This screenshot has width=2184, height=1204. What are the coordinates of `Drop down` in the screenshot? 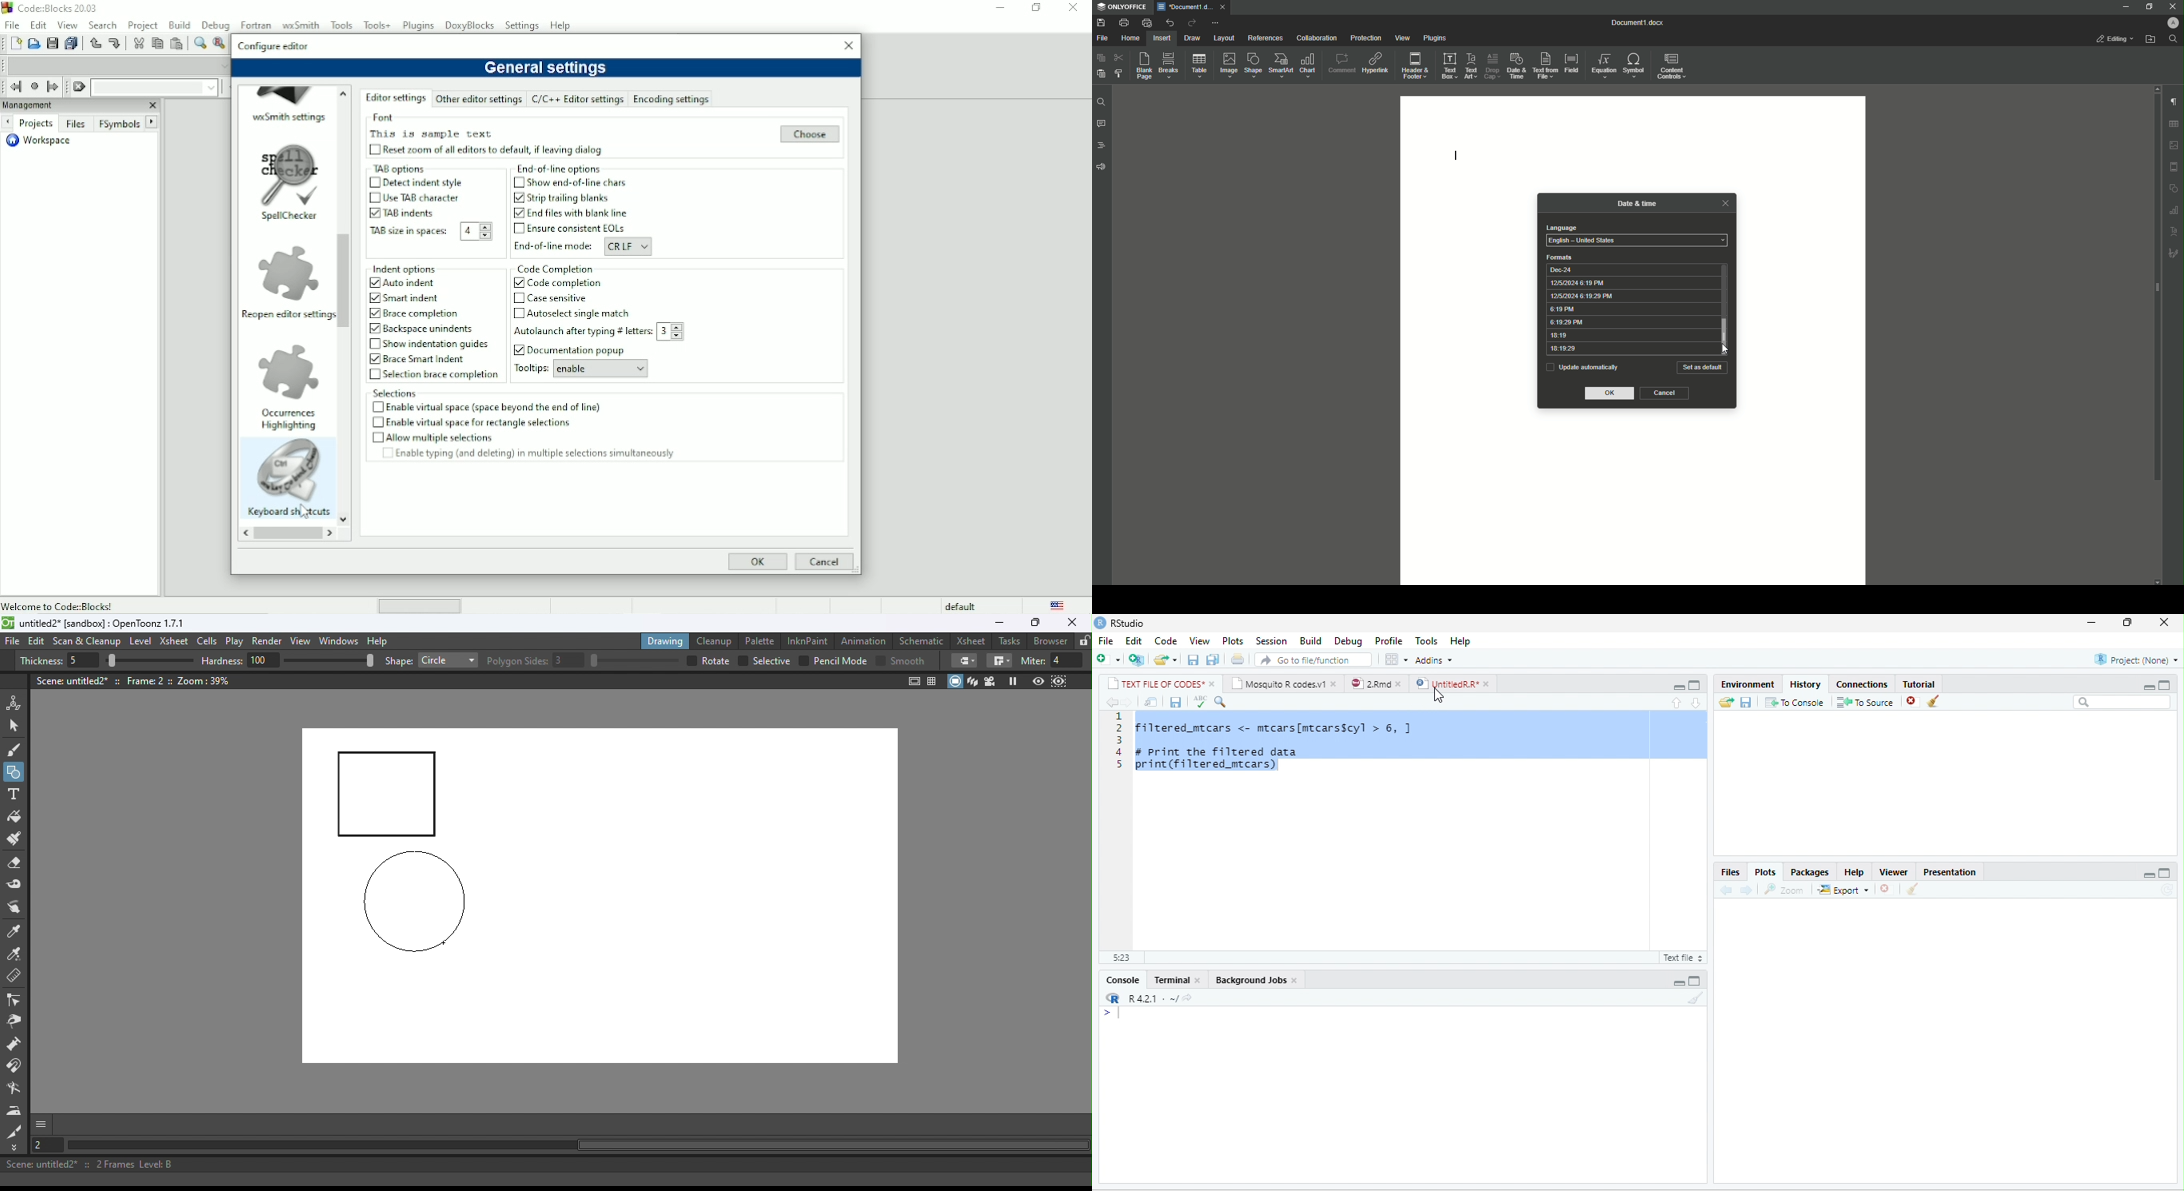 It's located at (210, 88).